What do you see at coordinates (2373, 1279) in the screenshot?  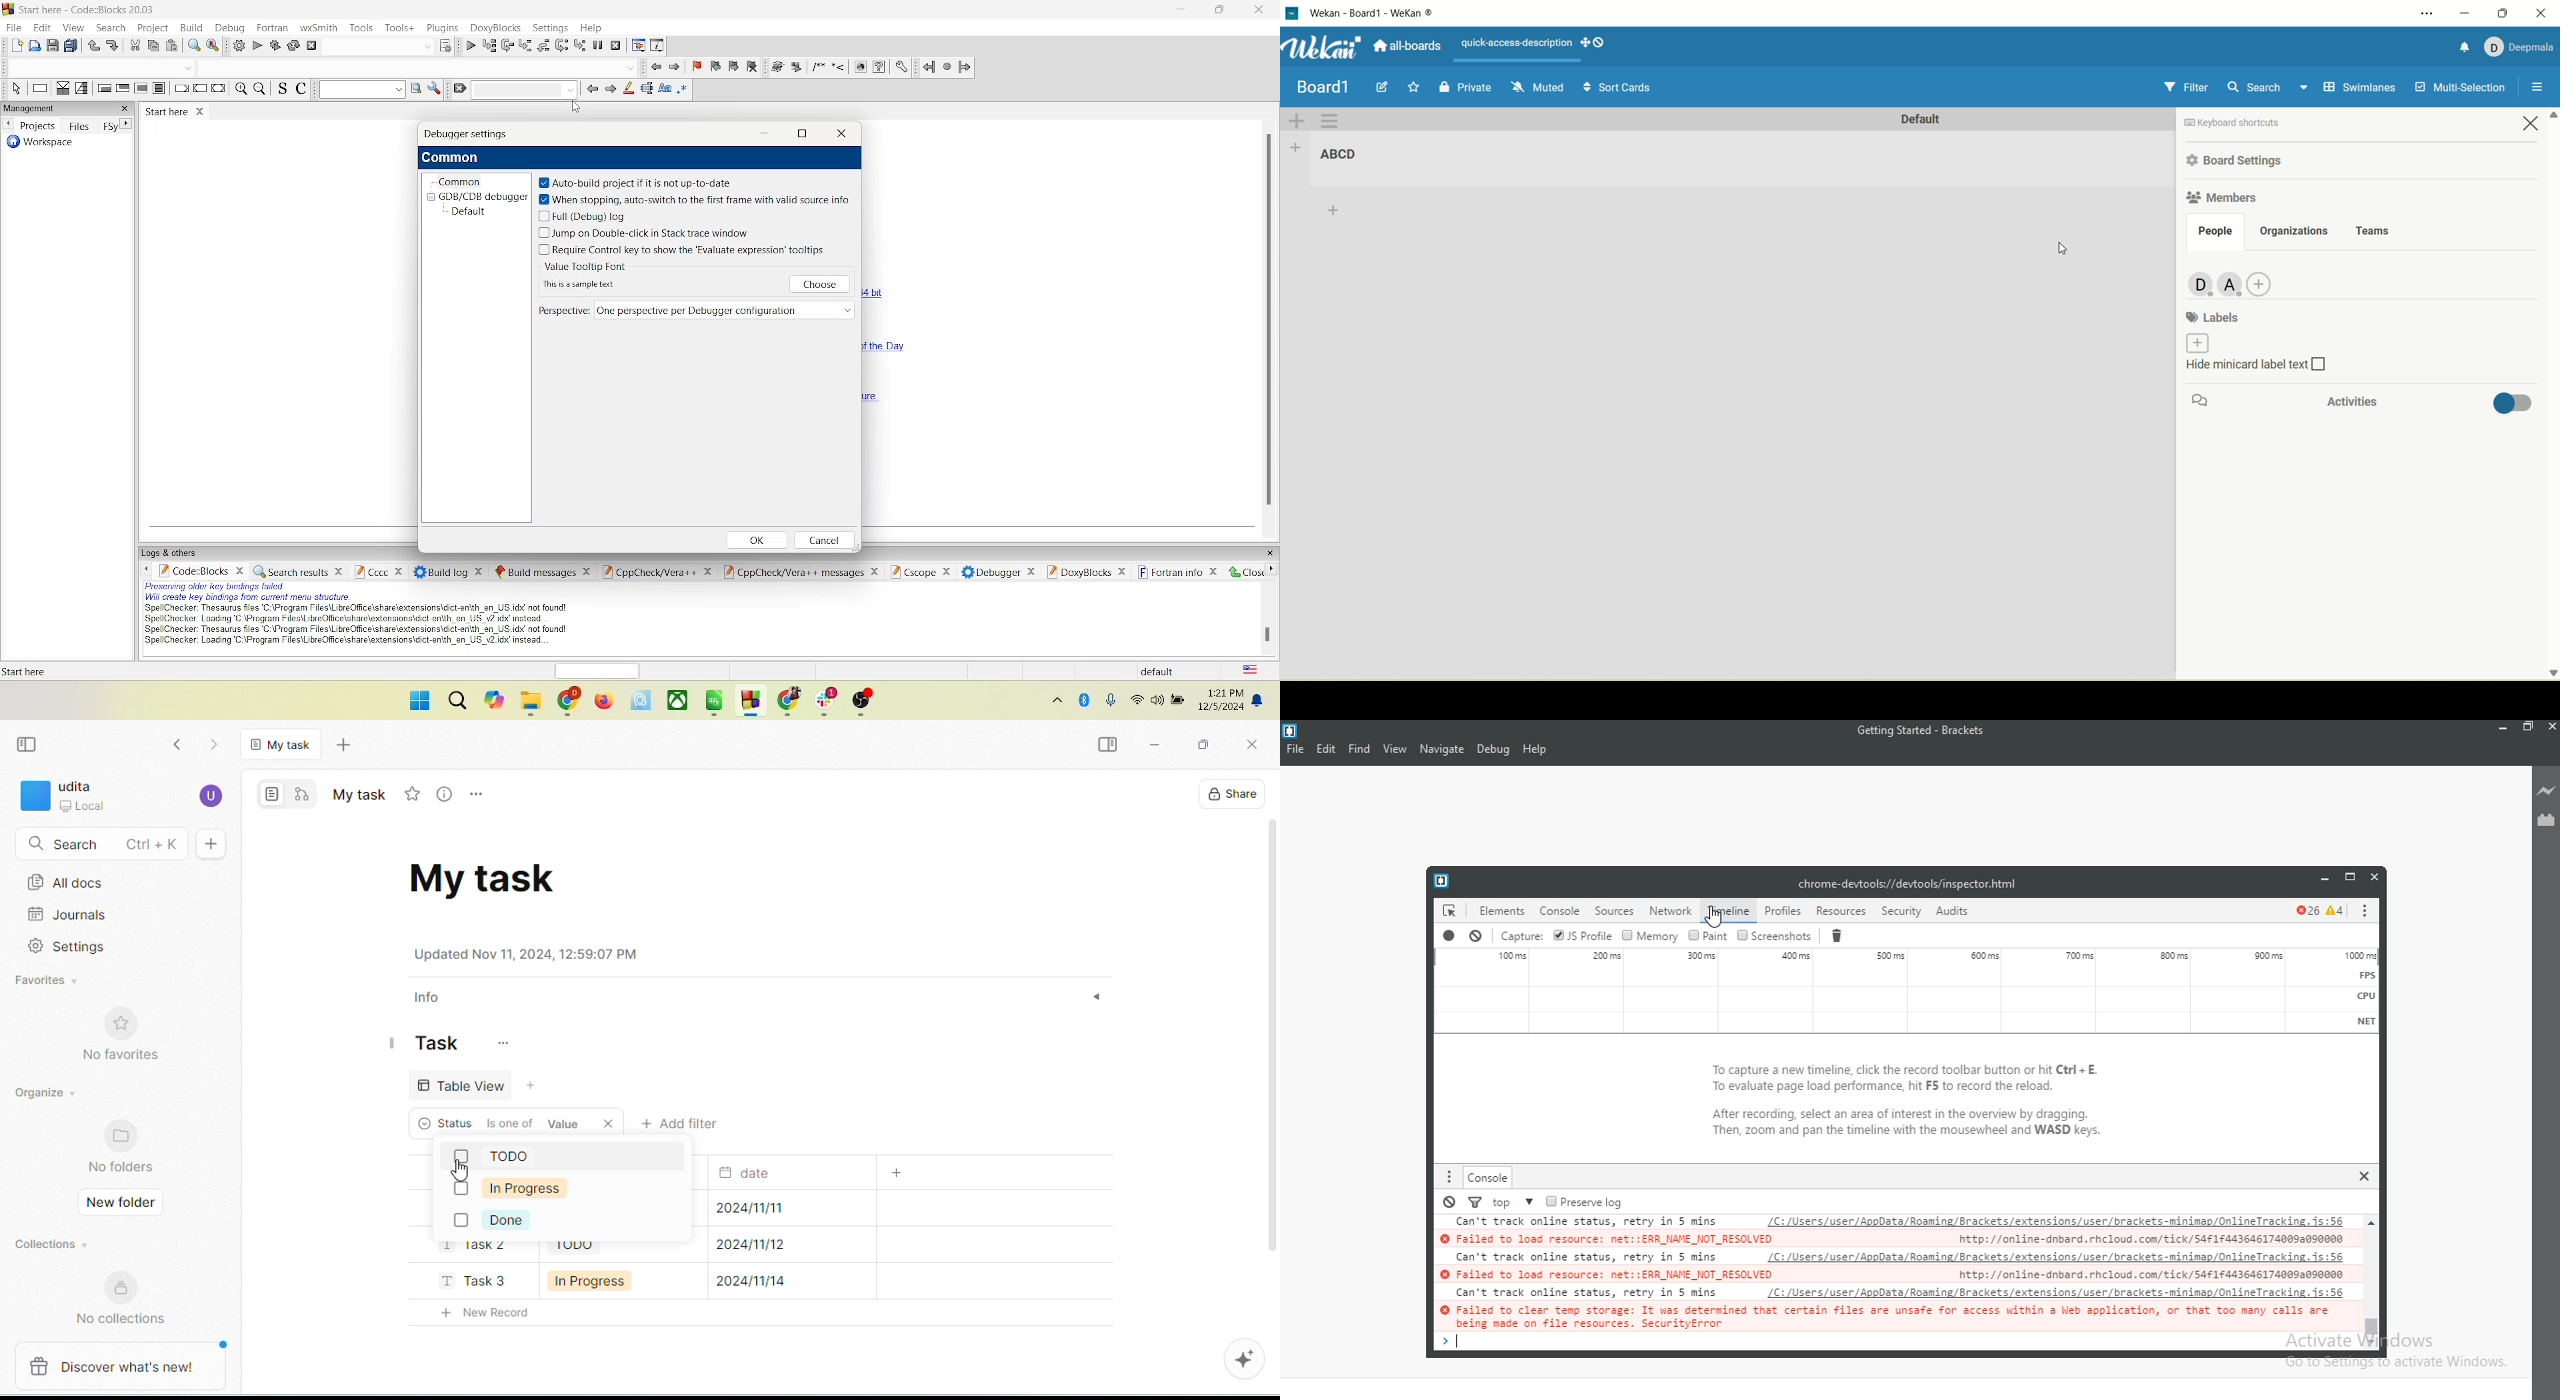 I see `Vertical scroll bar` at bounding box center [2373, 1279].